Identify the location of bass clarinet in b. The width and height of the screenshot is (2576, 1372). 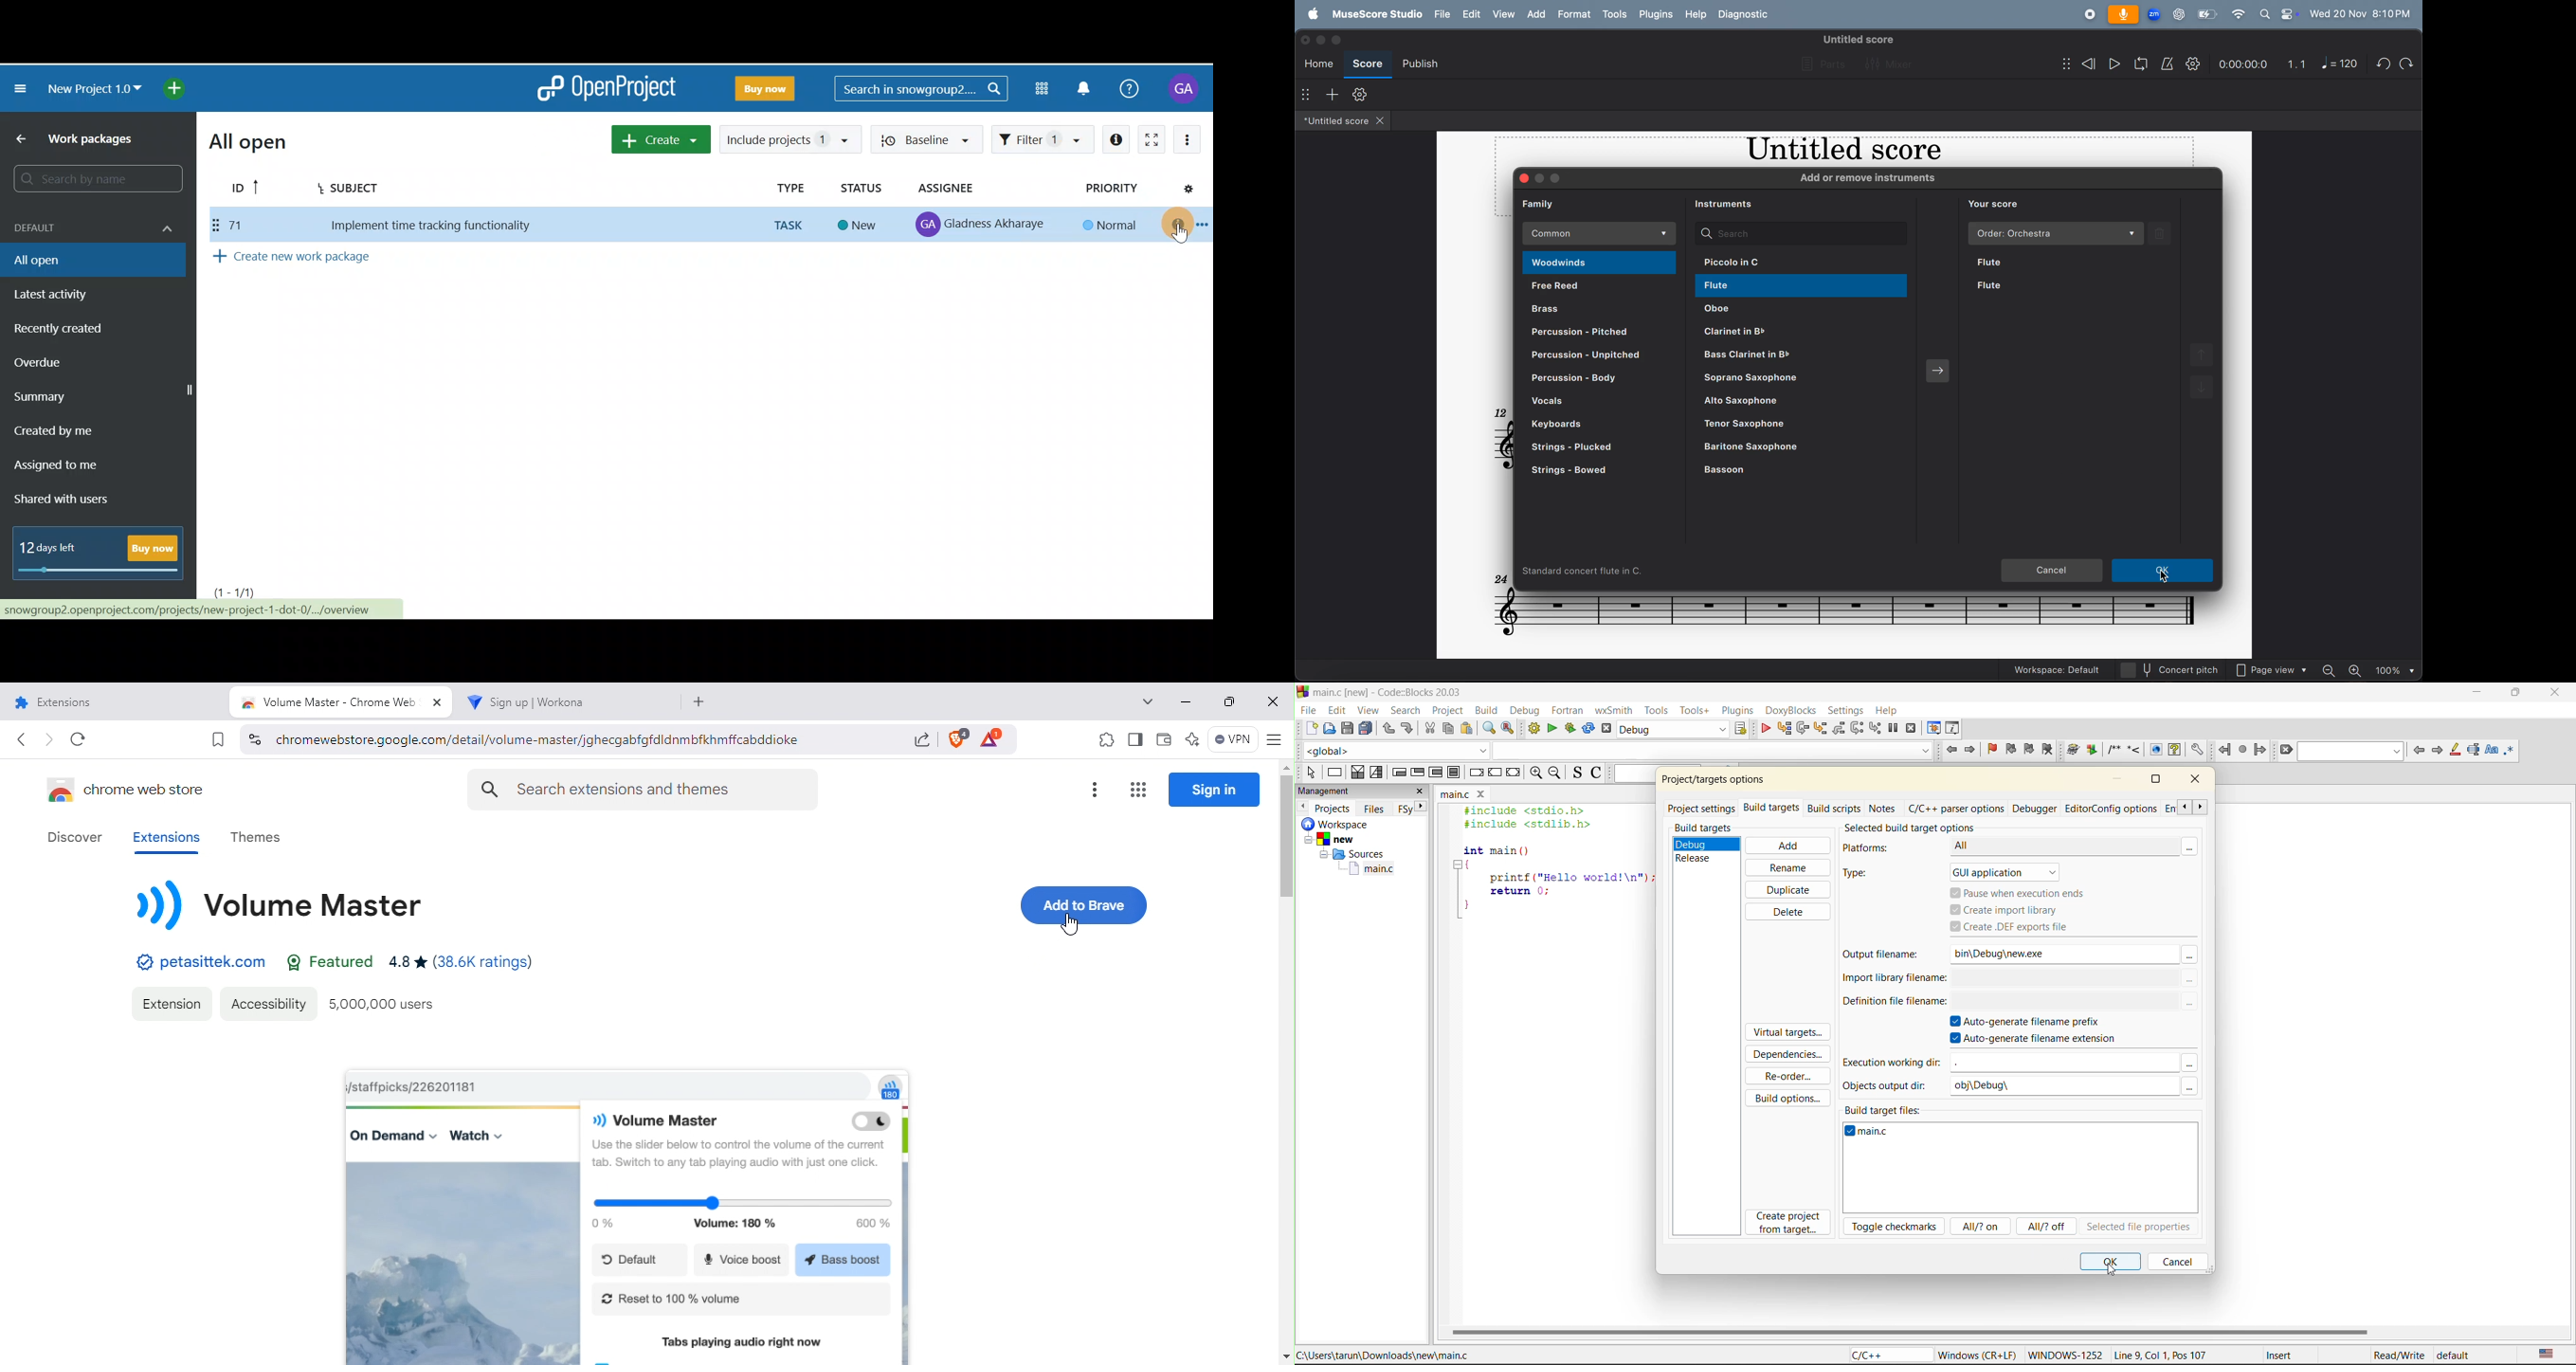
(1802, 358).